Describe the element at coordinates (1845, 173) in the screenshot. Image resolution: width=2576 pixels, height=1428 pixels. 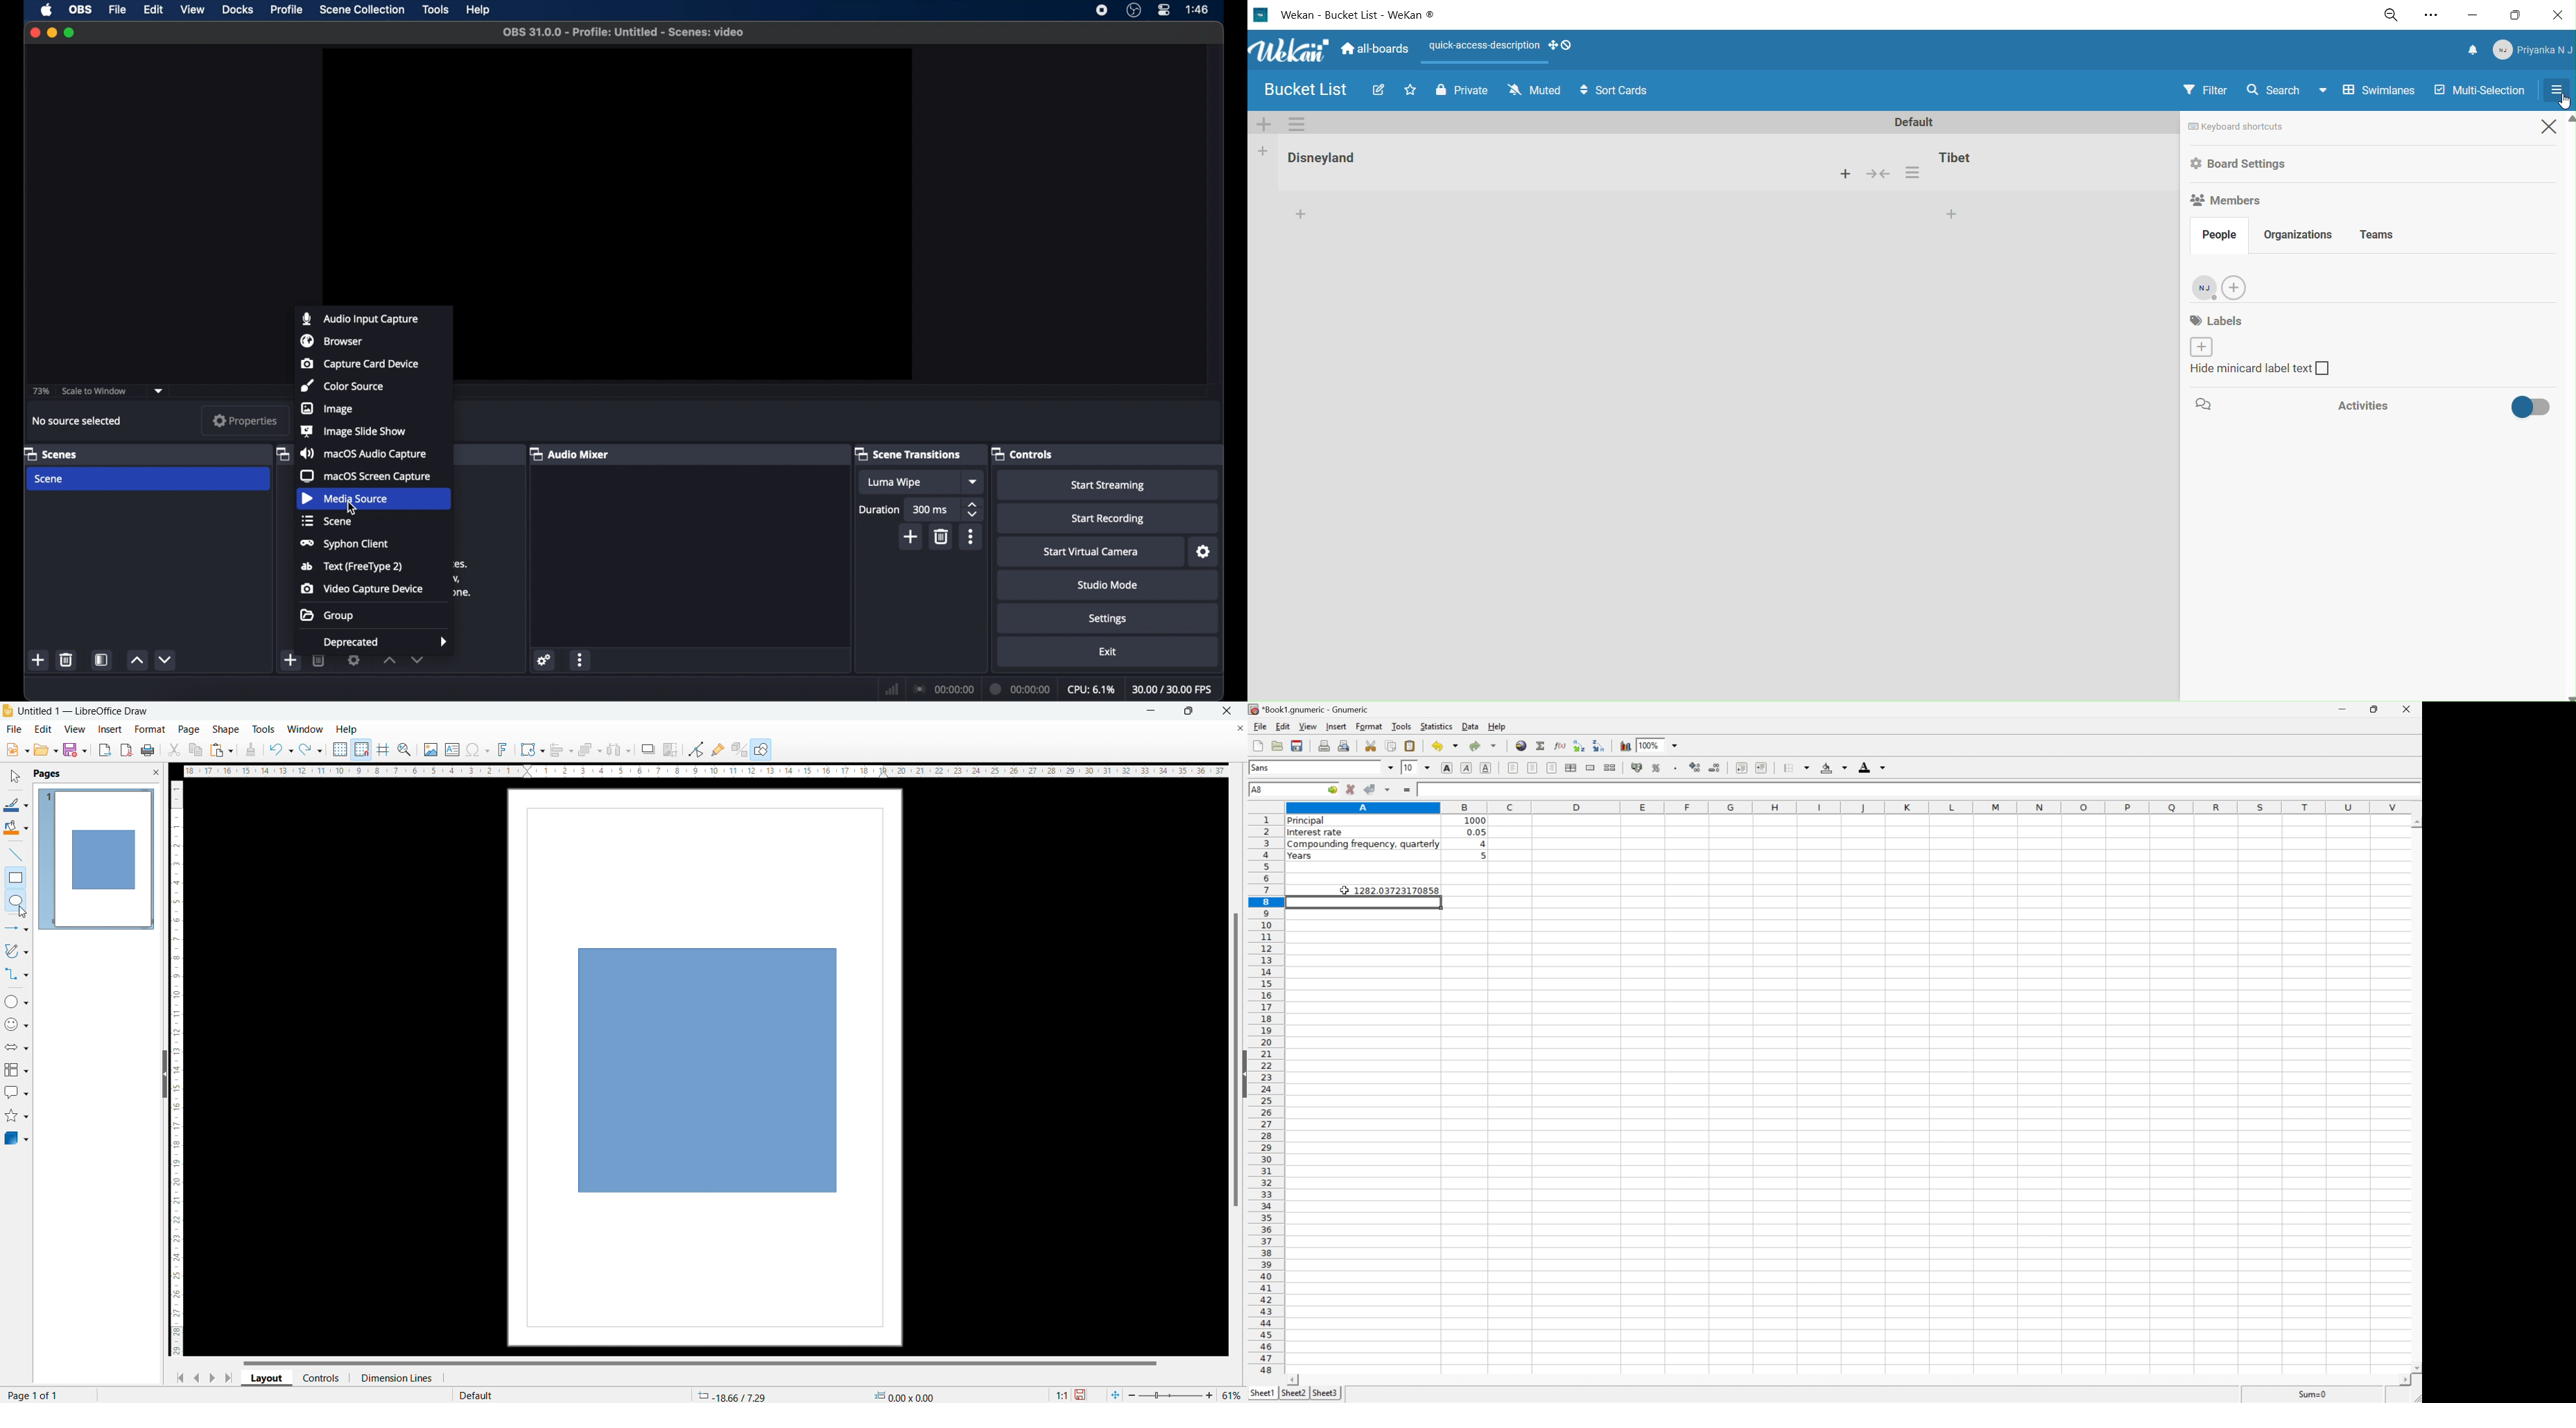
I see `add a card` at that location.